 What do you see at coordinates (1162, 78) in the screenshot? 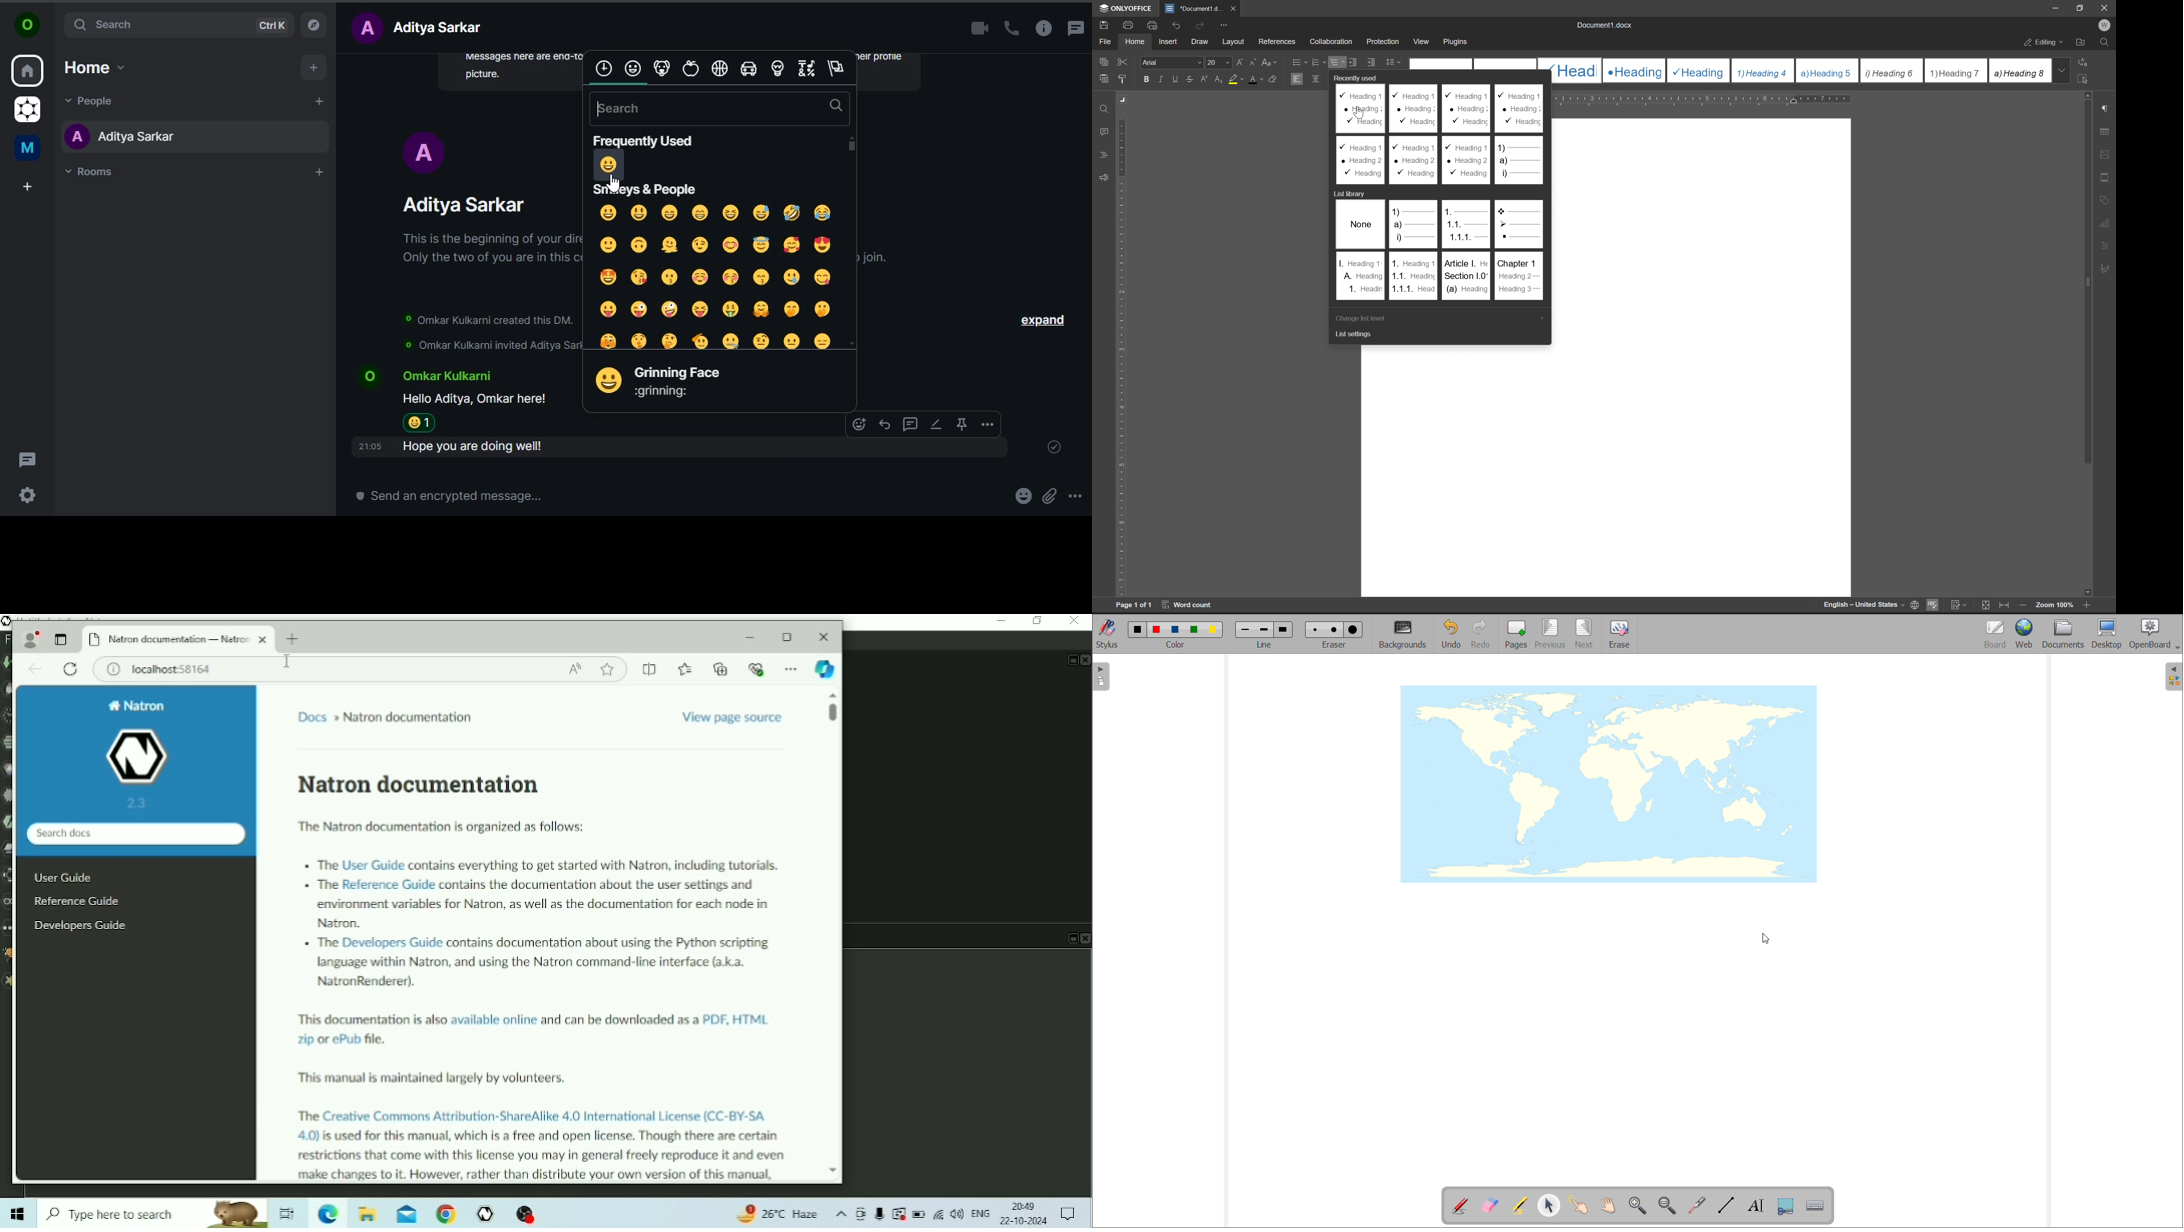
I see `italic` at bounding box center [1162, 78].